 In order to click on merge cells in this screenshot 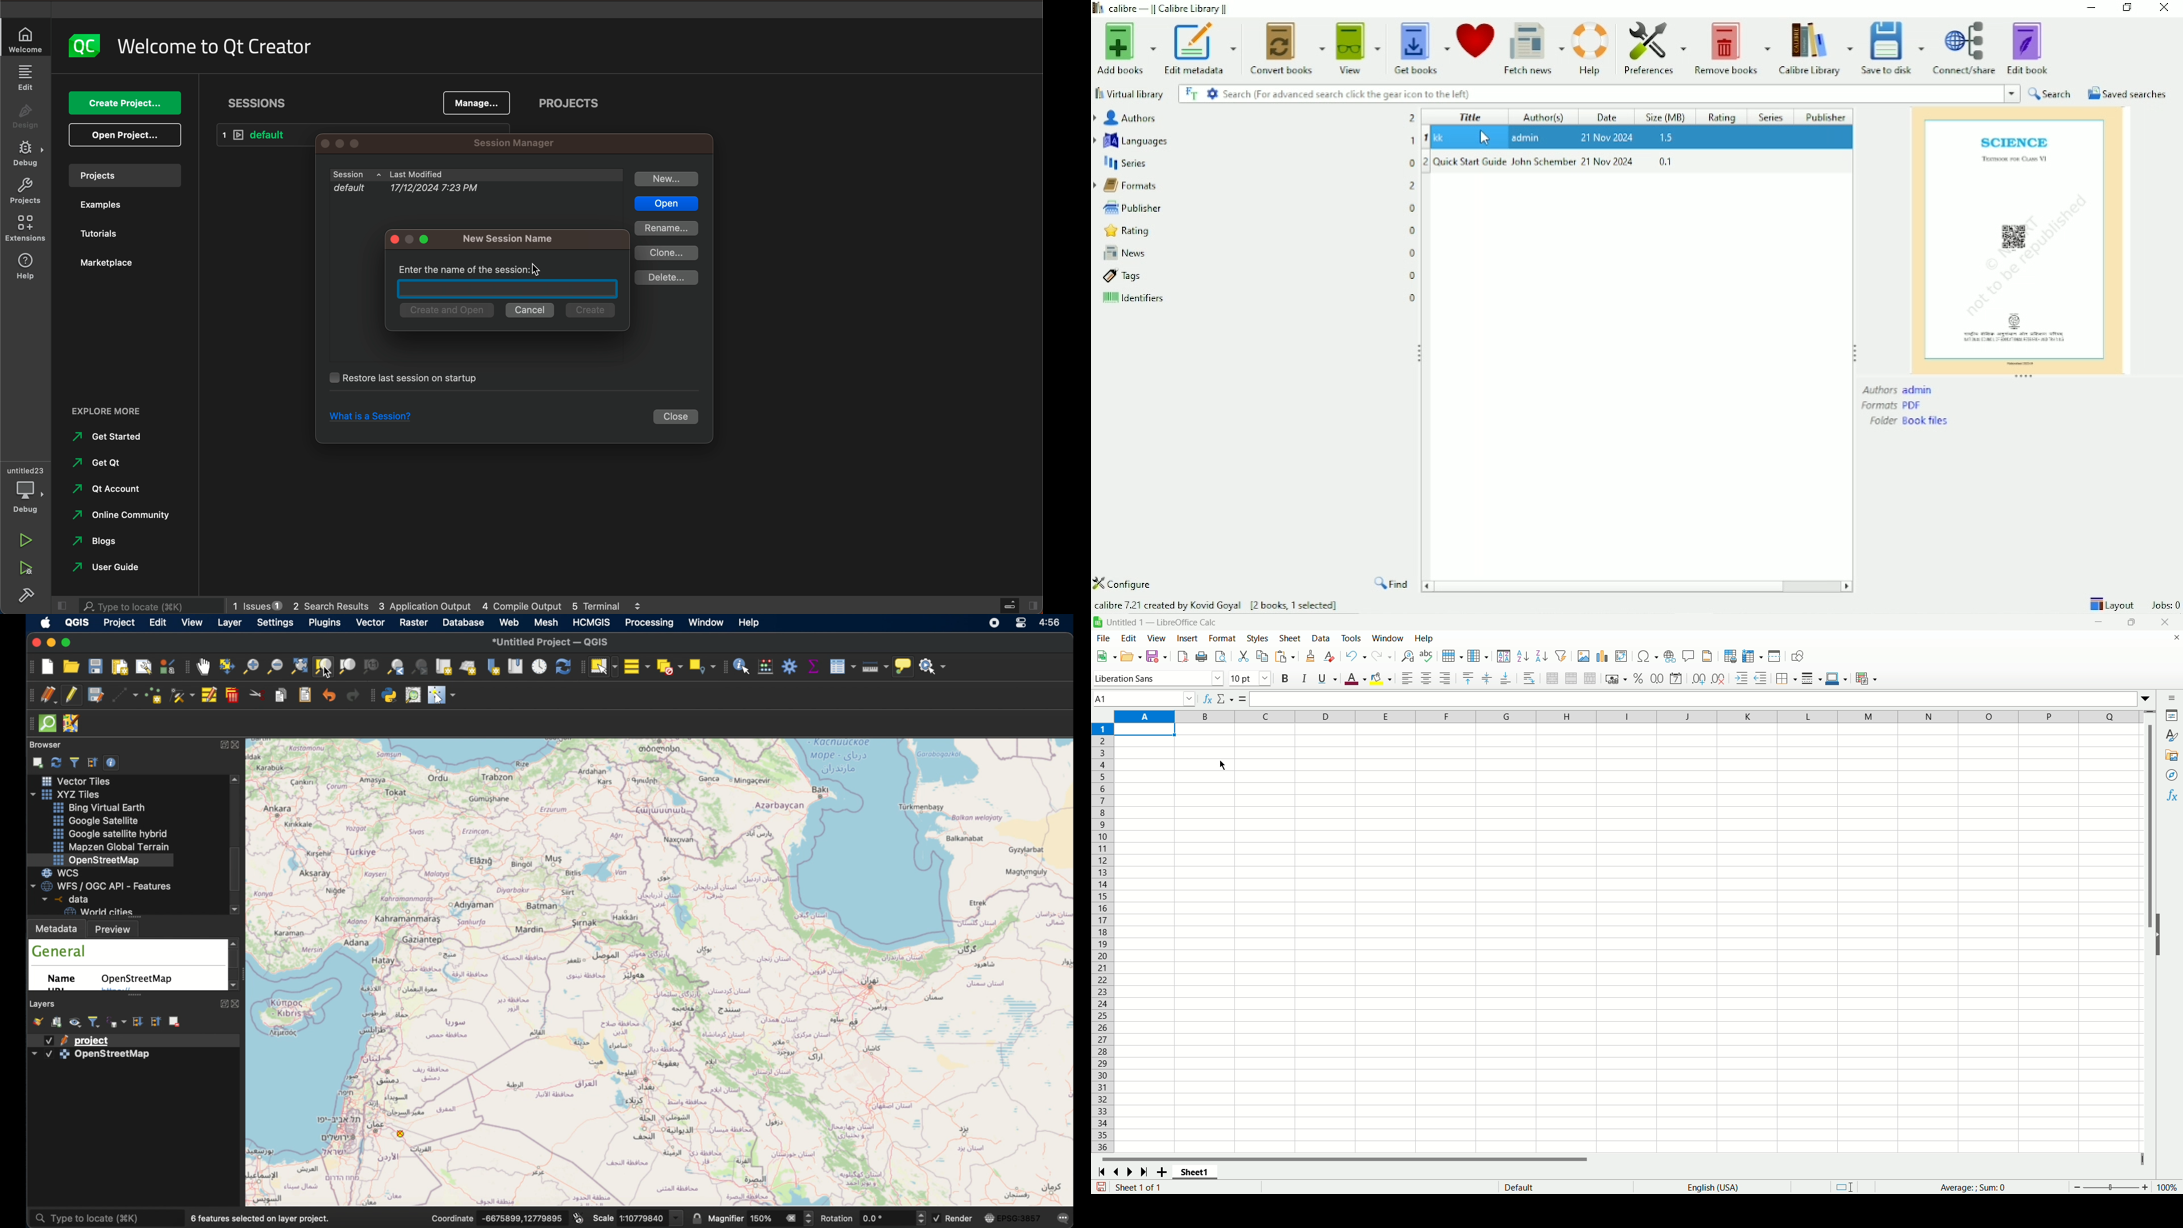, I will do `click(1573, 678)`.